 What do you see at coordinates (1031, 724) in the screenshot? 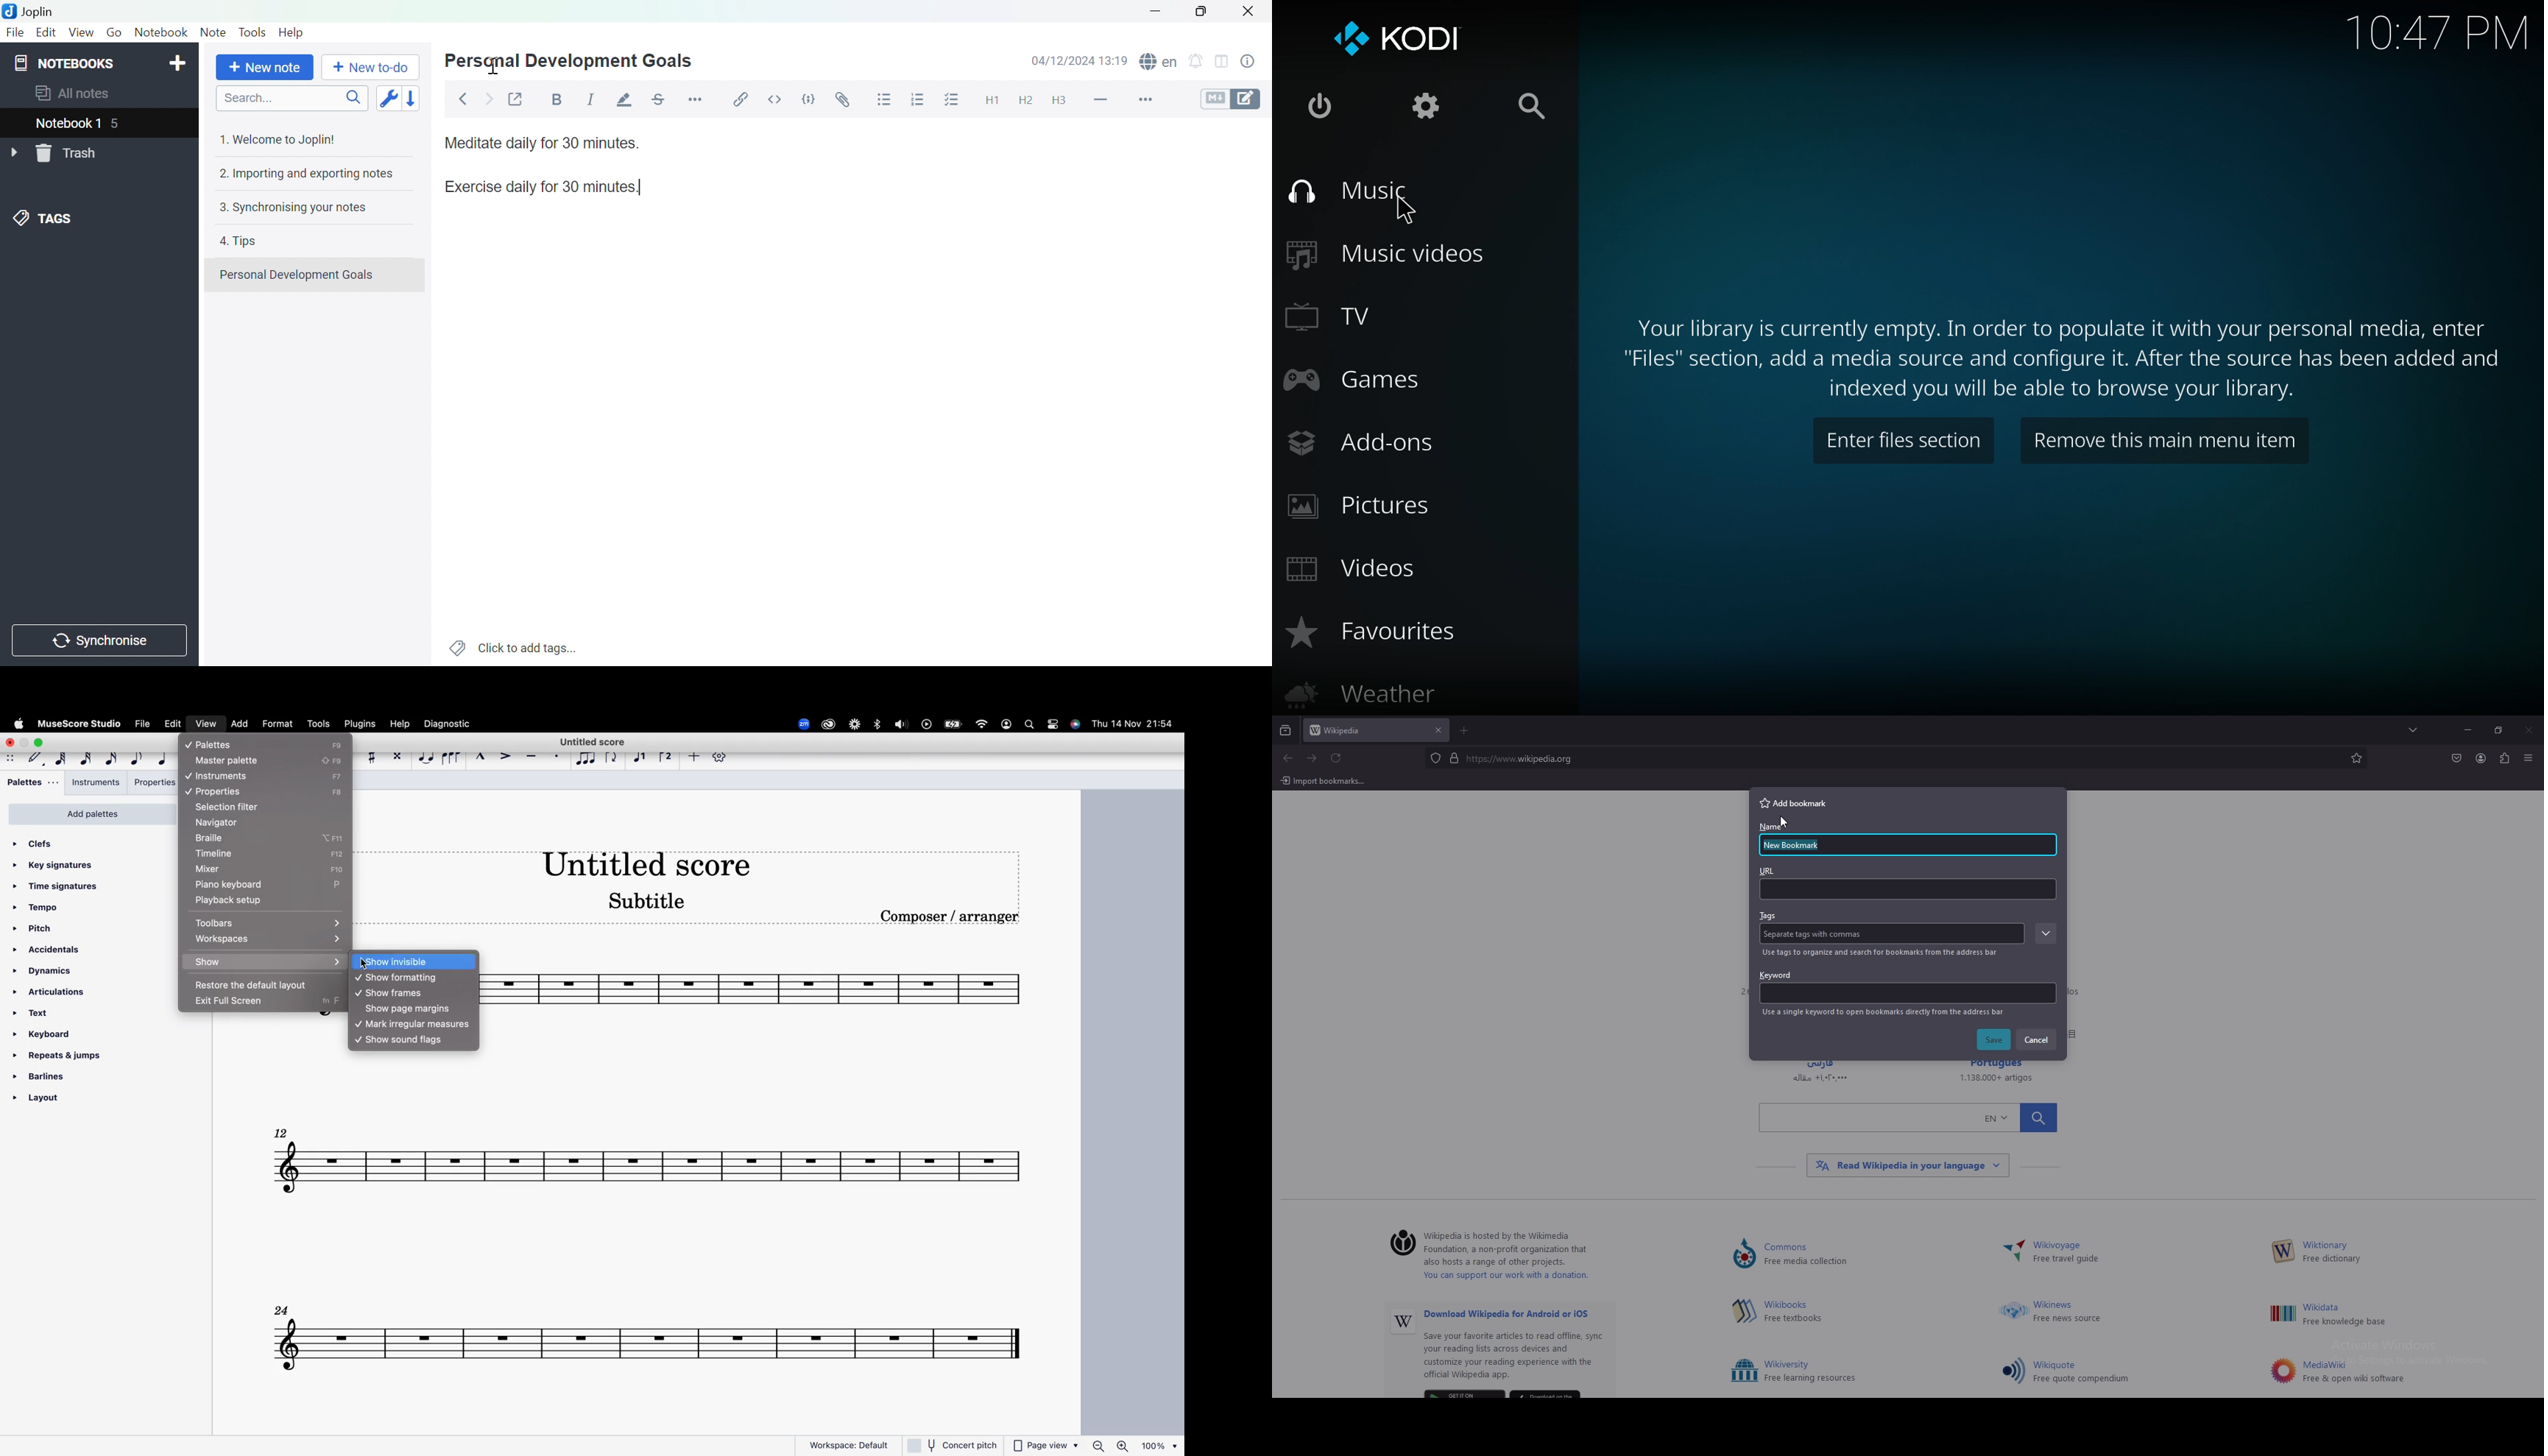
I see `search` at bounding box center [1031, 724].